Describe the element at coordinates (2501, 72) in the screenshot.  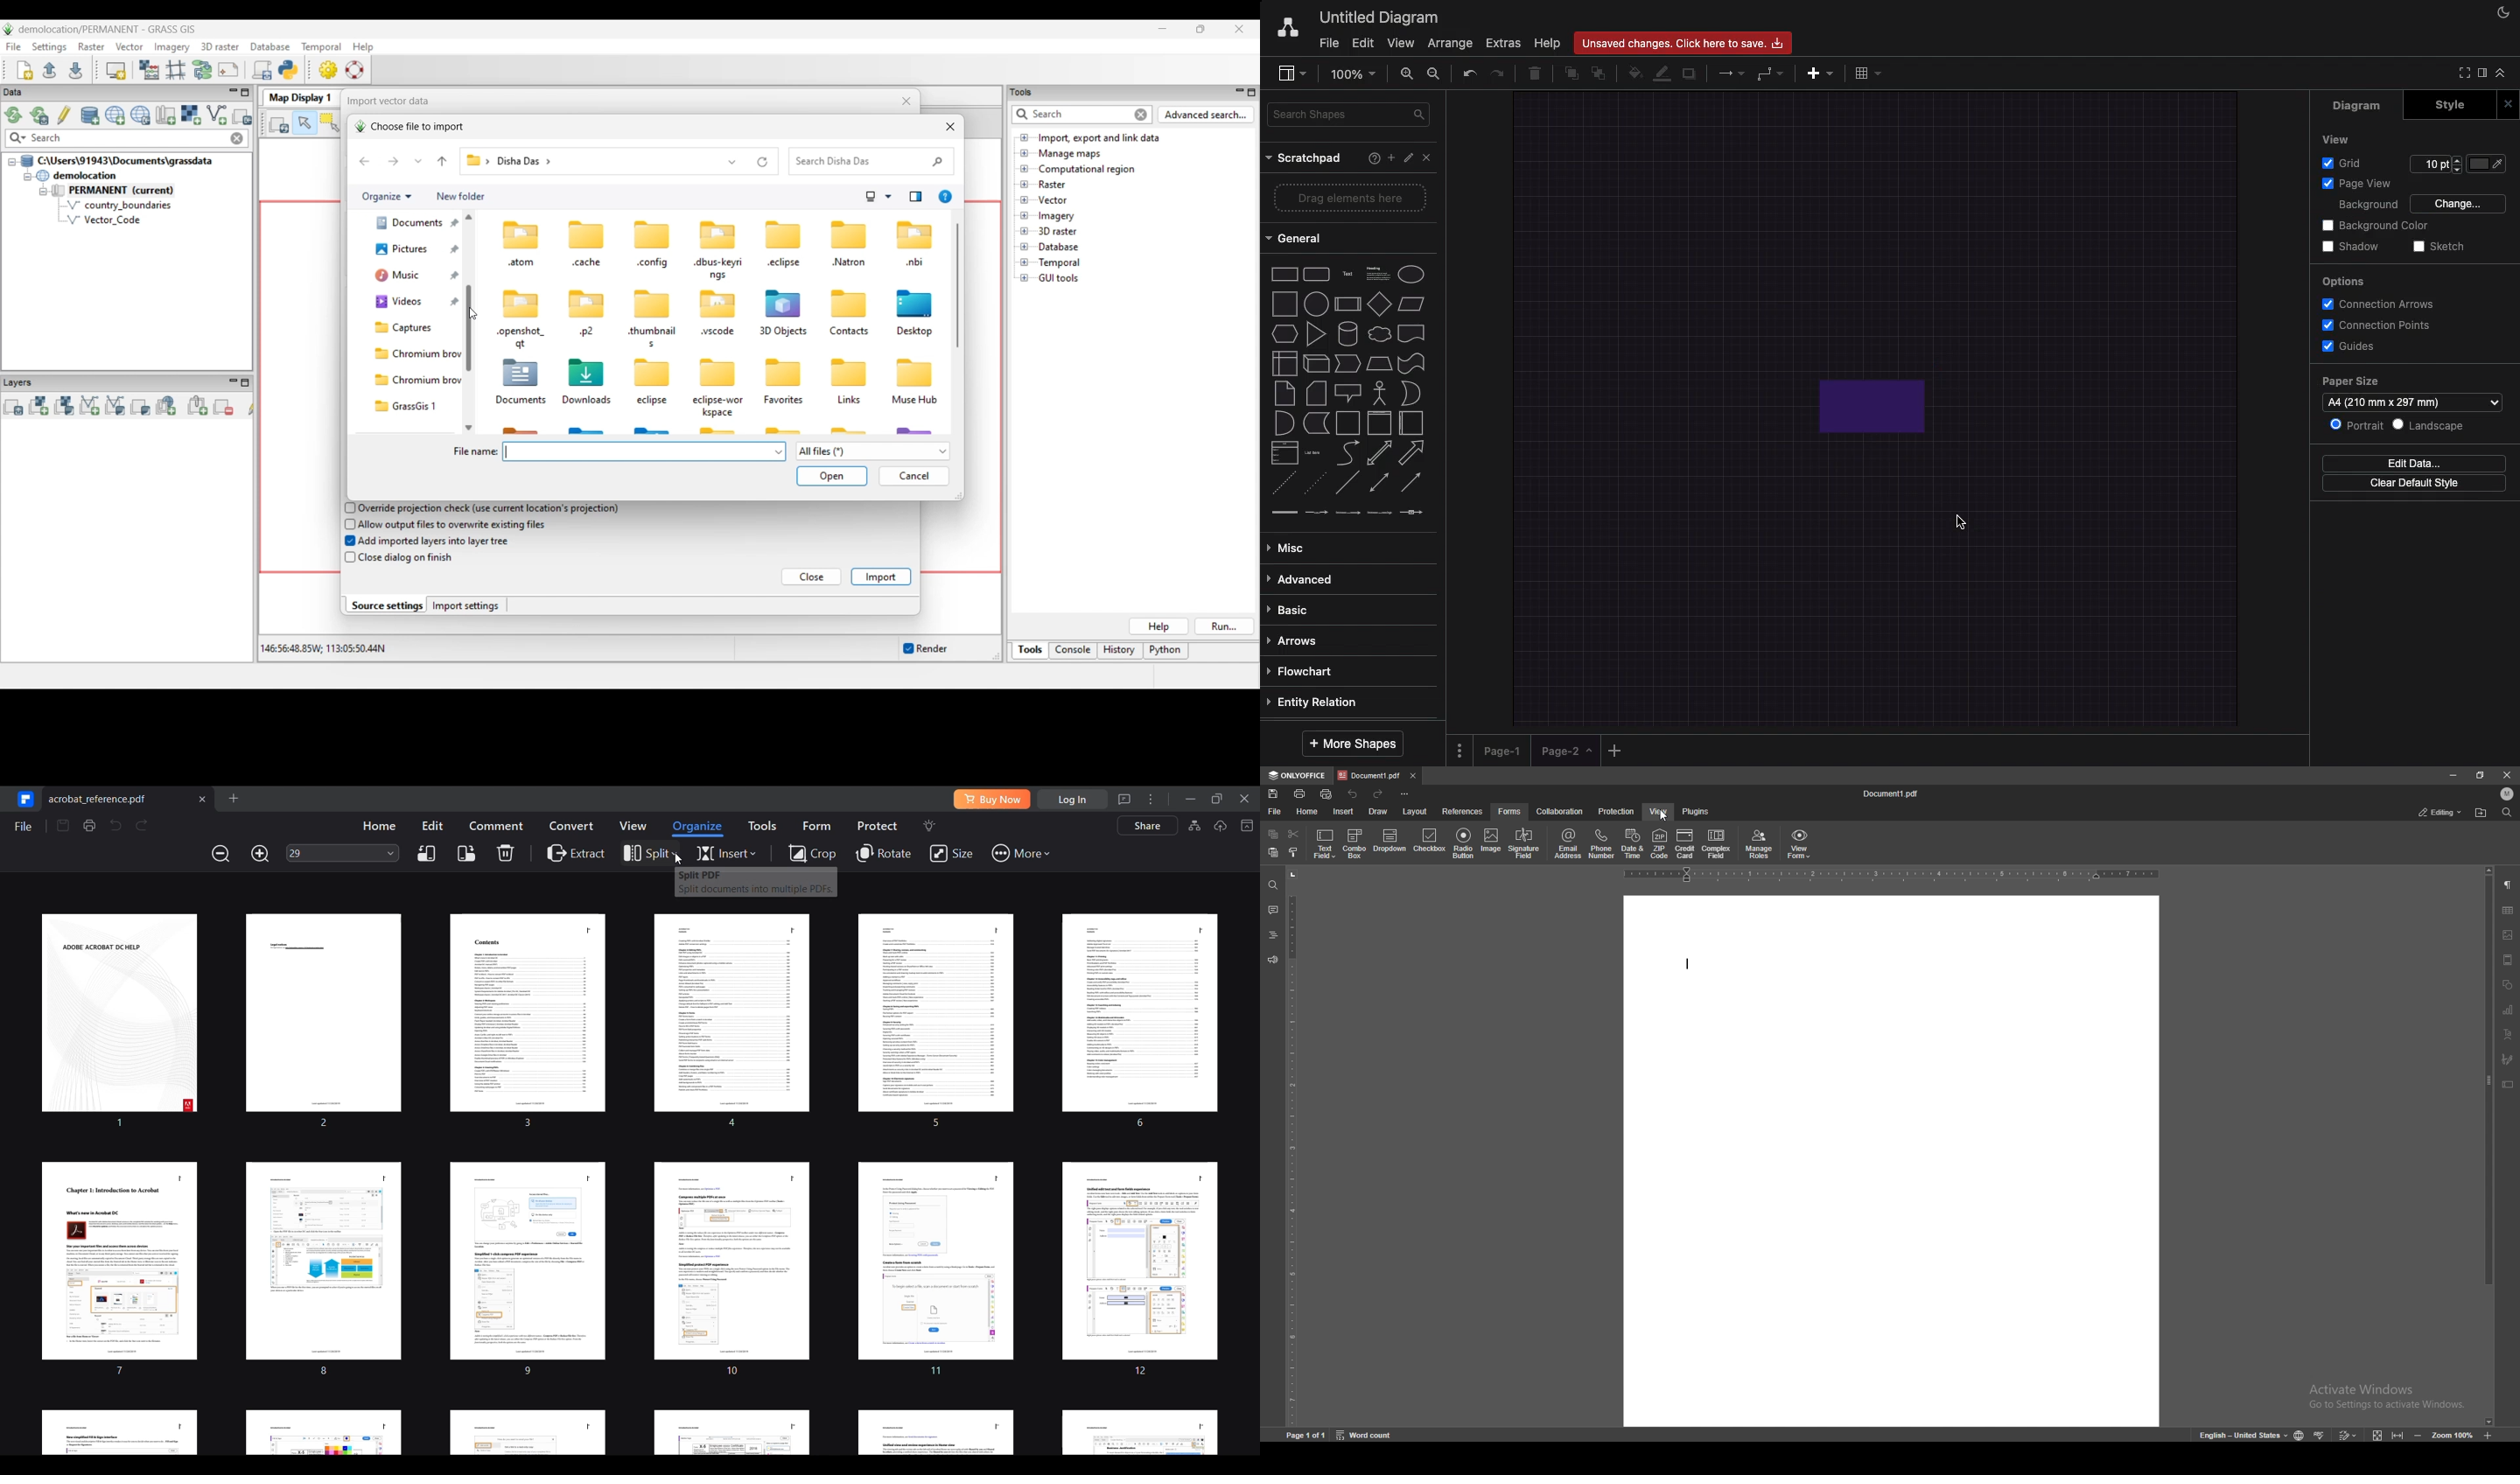
I see `Collapse` at that location.